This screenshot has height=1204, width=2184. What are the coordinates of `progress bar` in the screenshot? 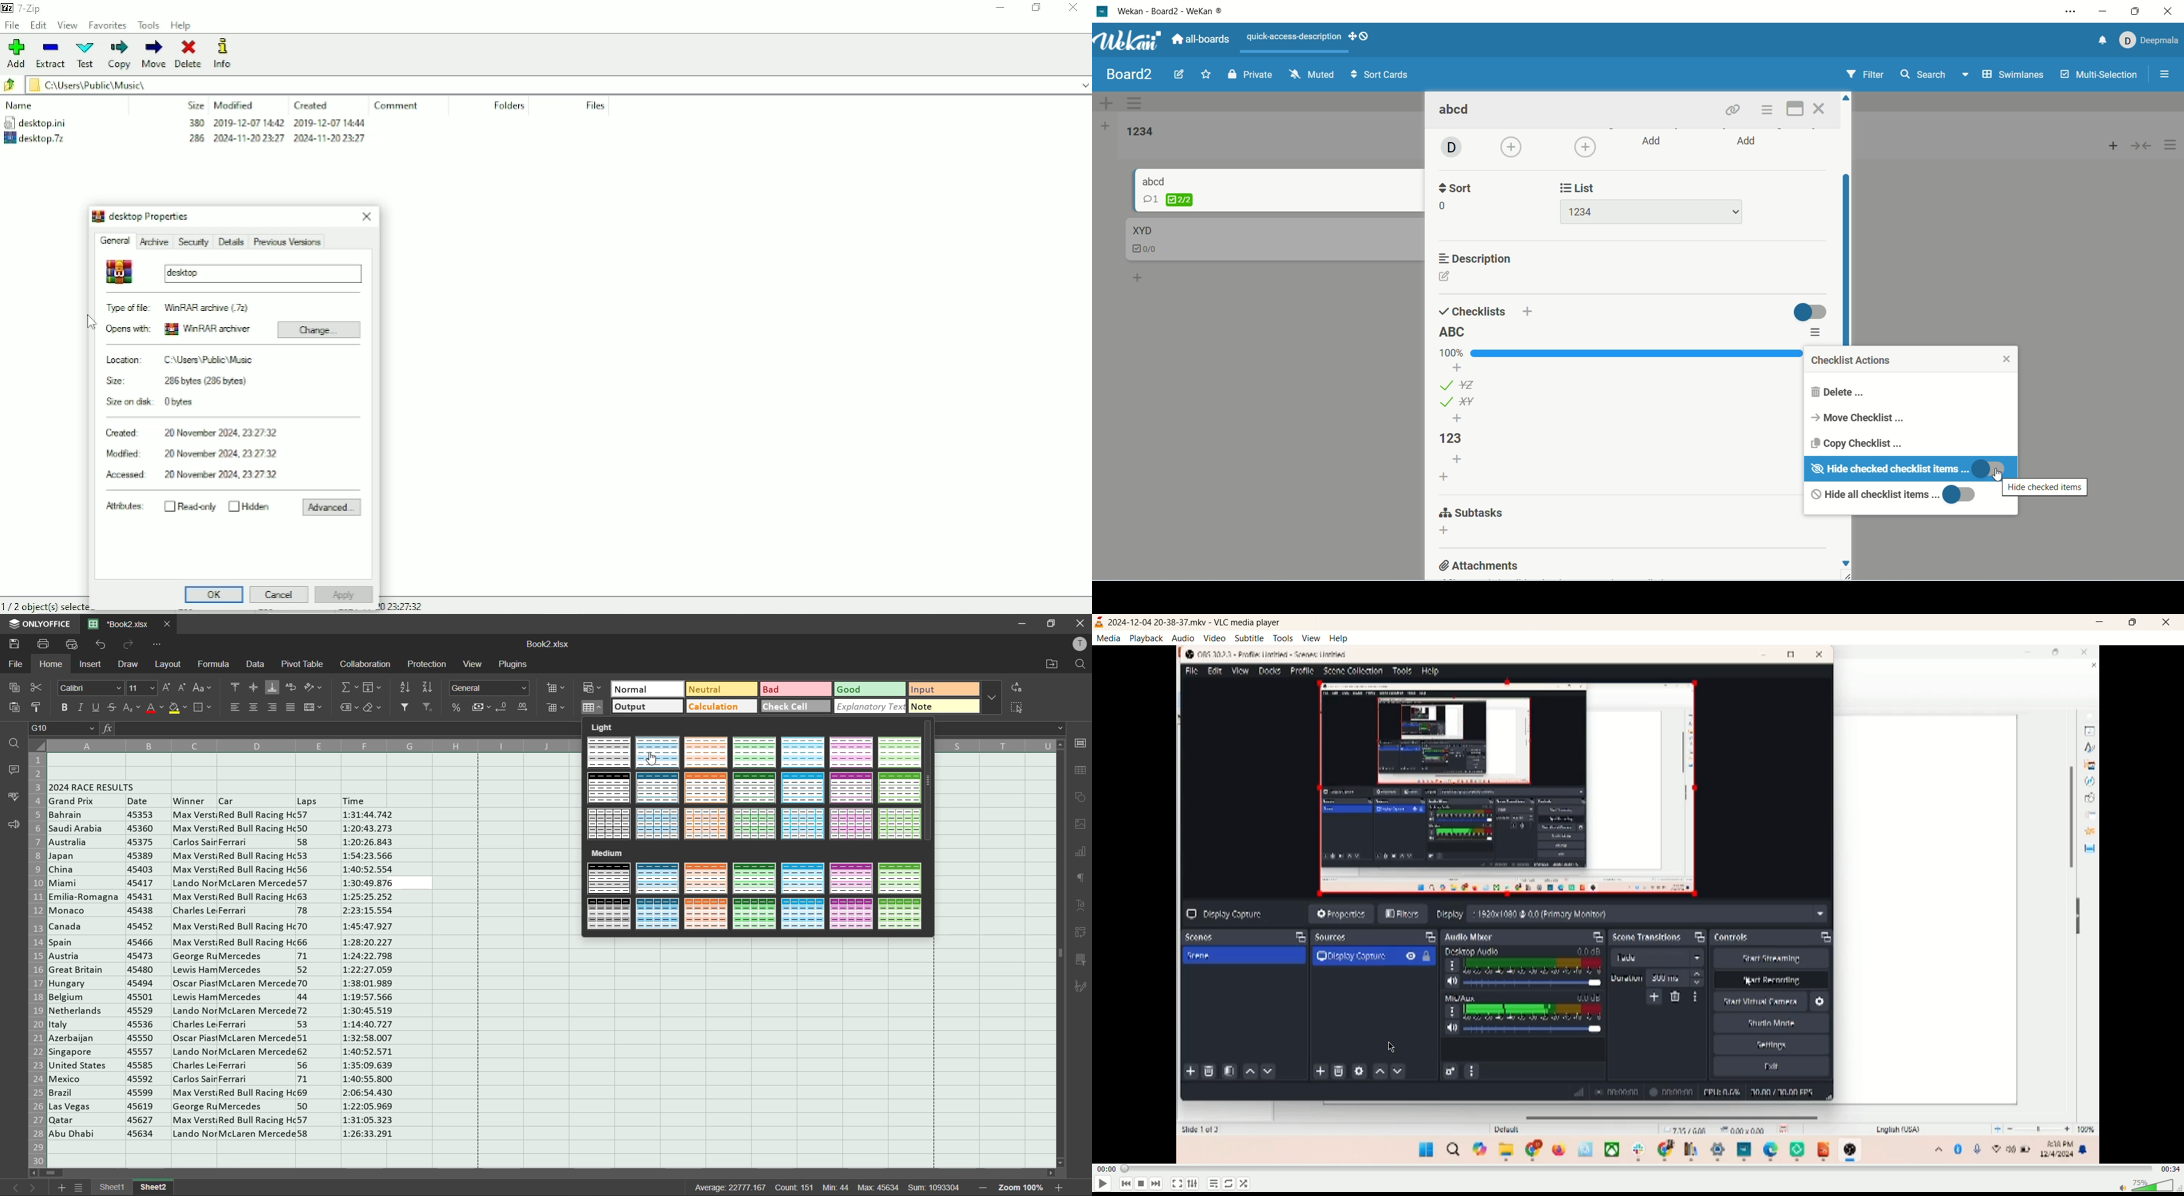 It's located at (1640, 1171).